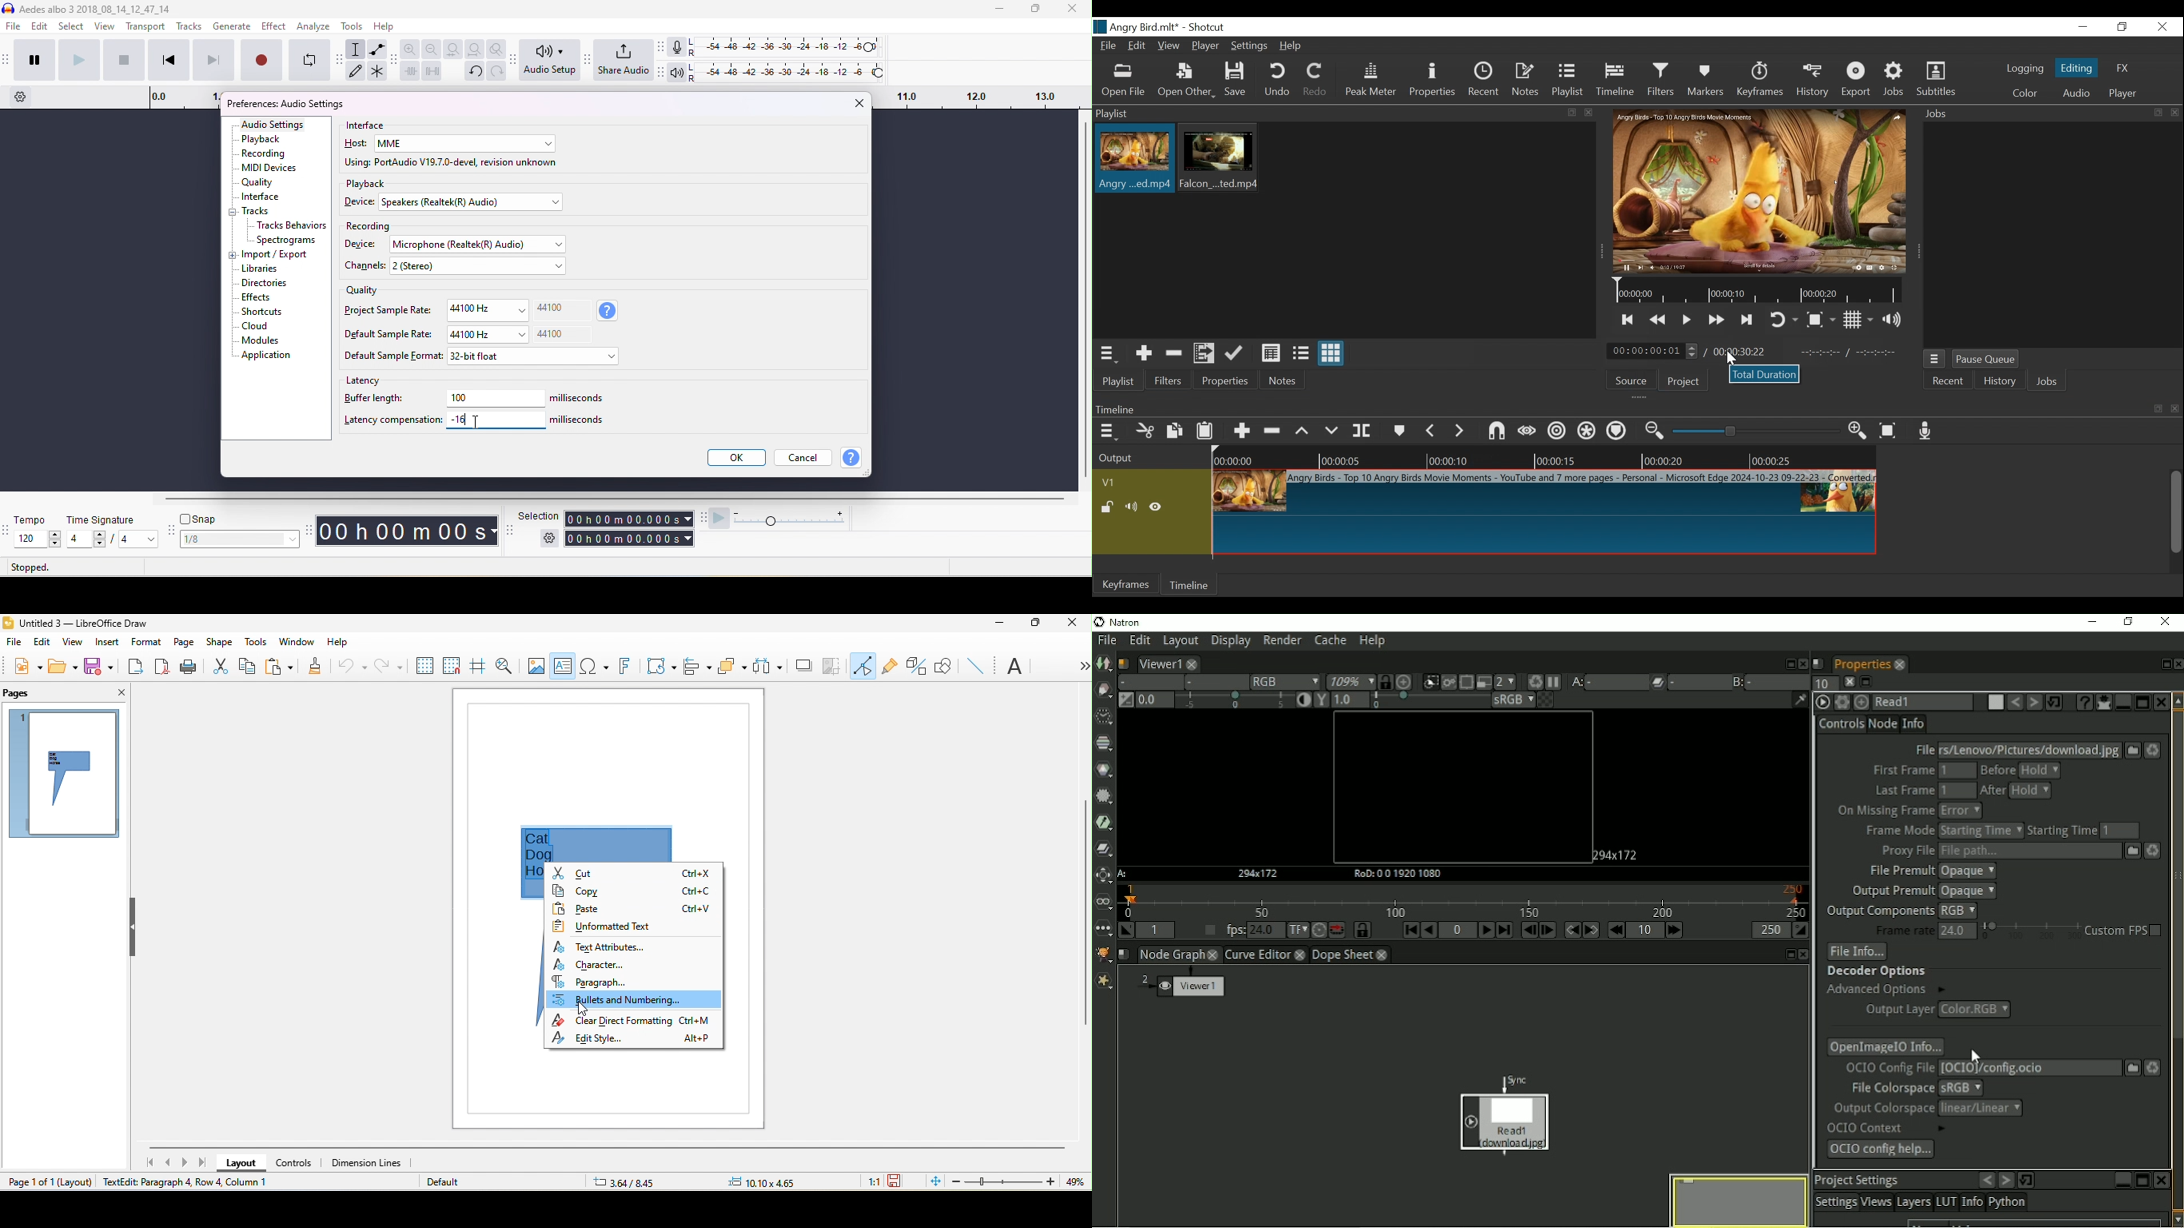 This screenshot has width=2184, height=1232. Describe the element at coordinates (1858, 951) in the screenshot. I see `File info` at that location.